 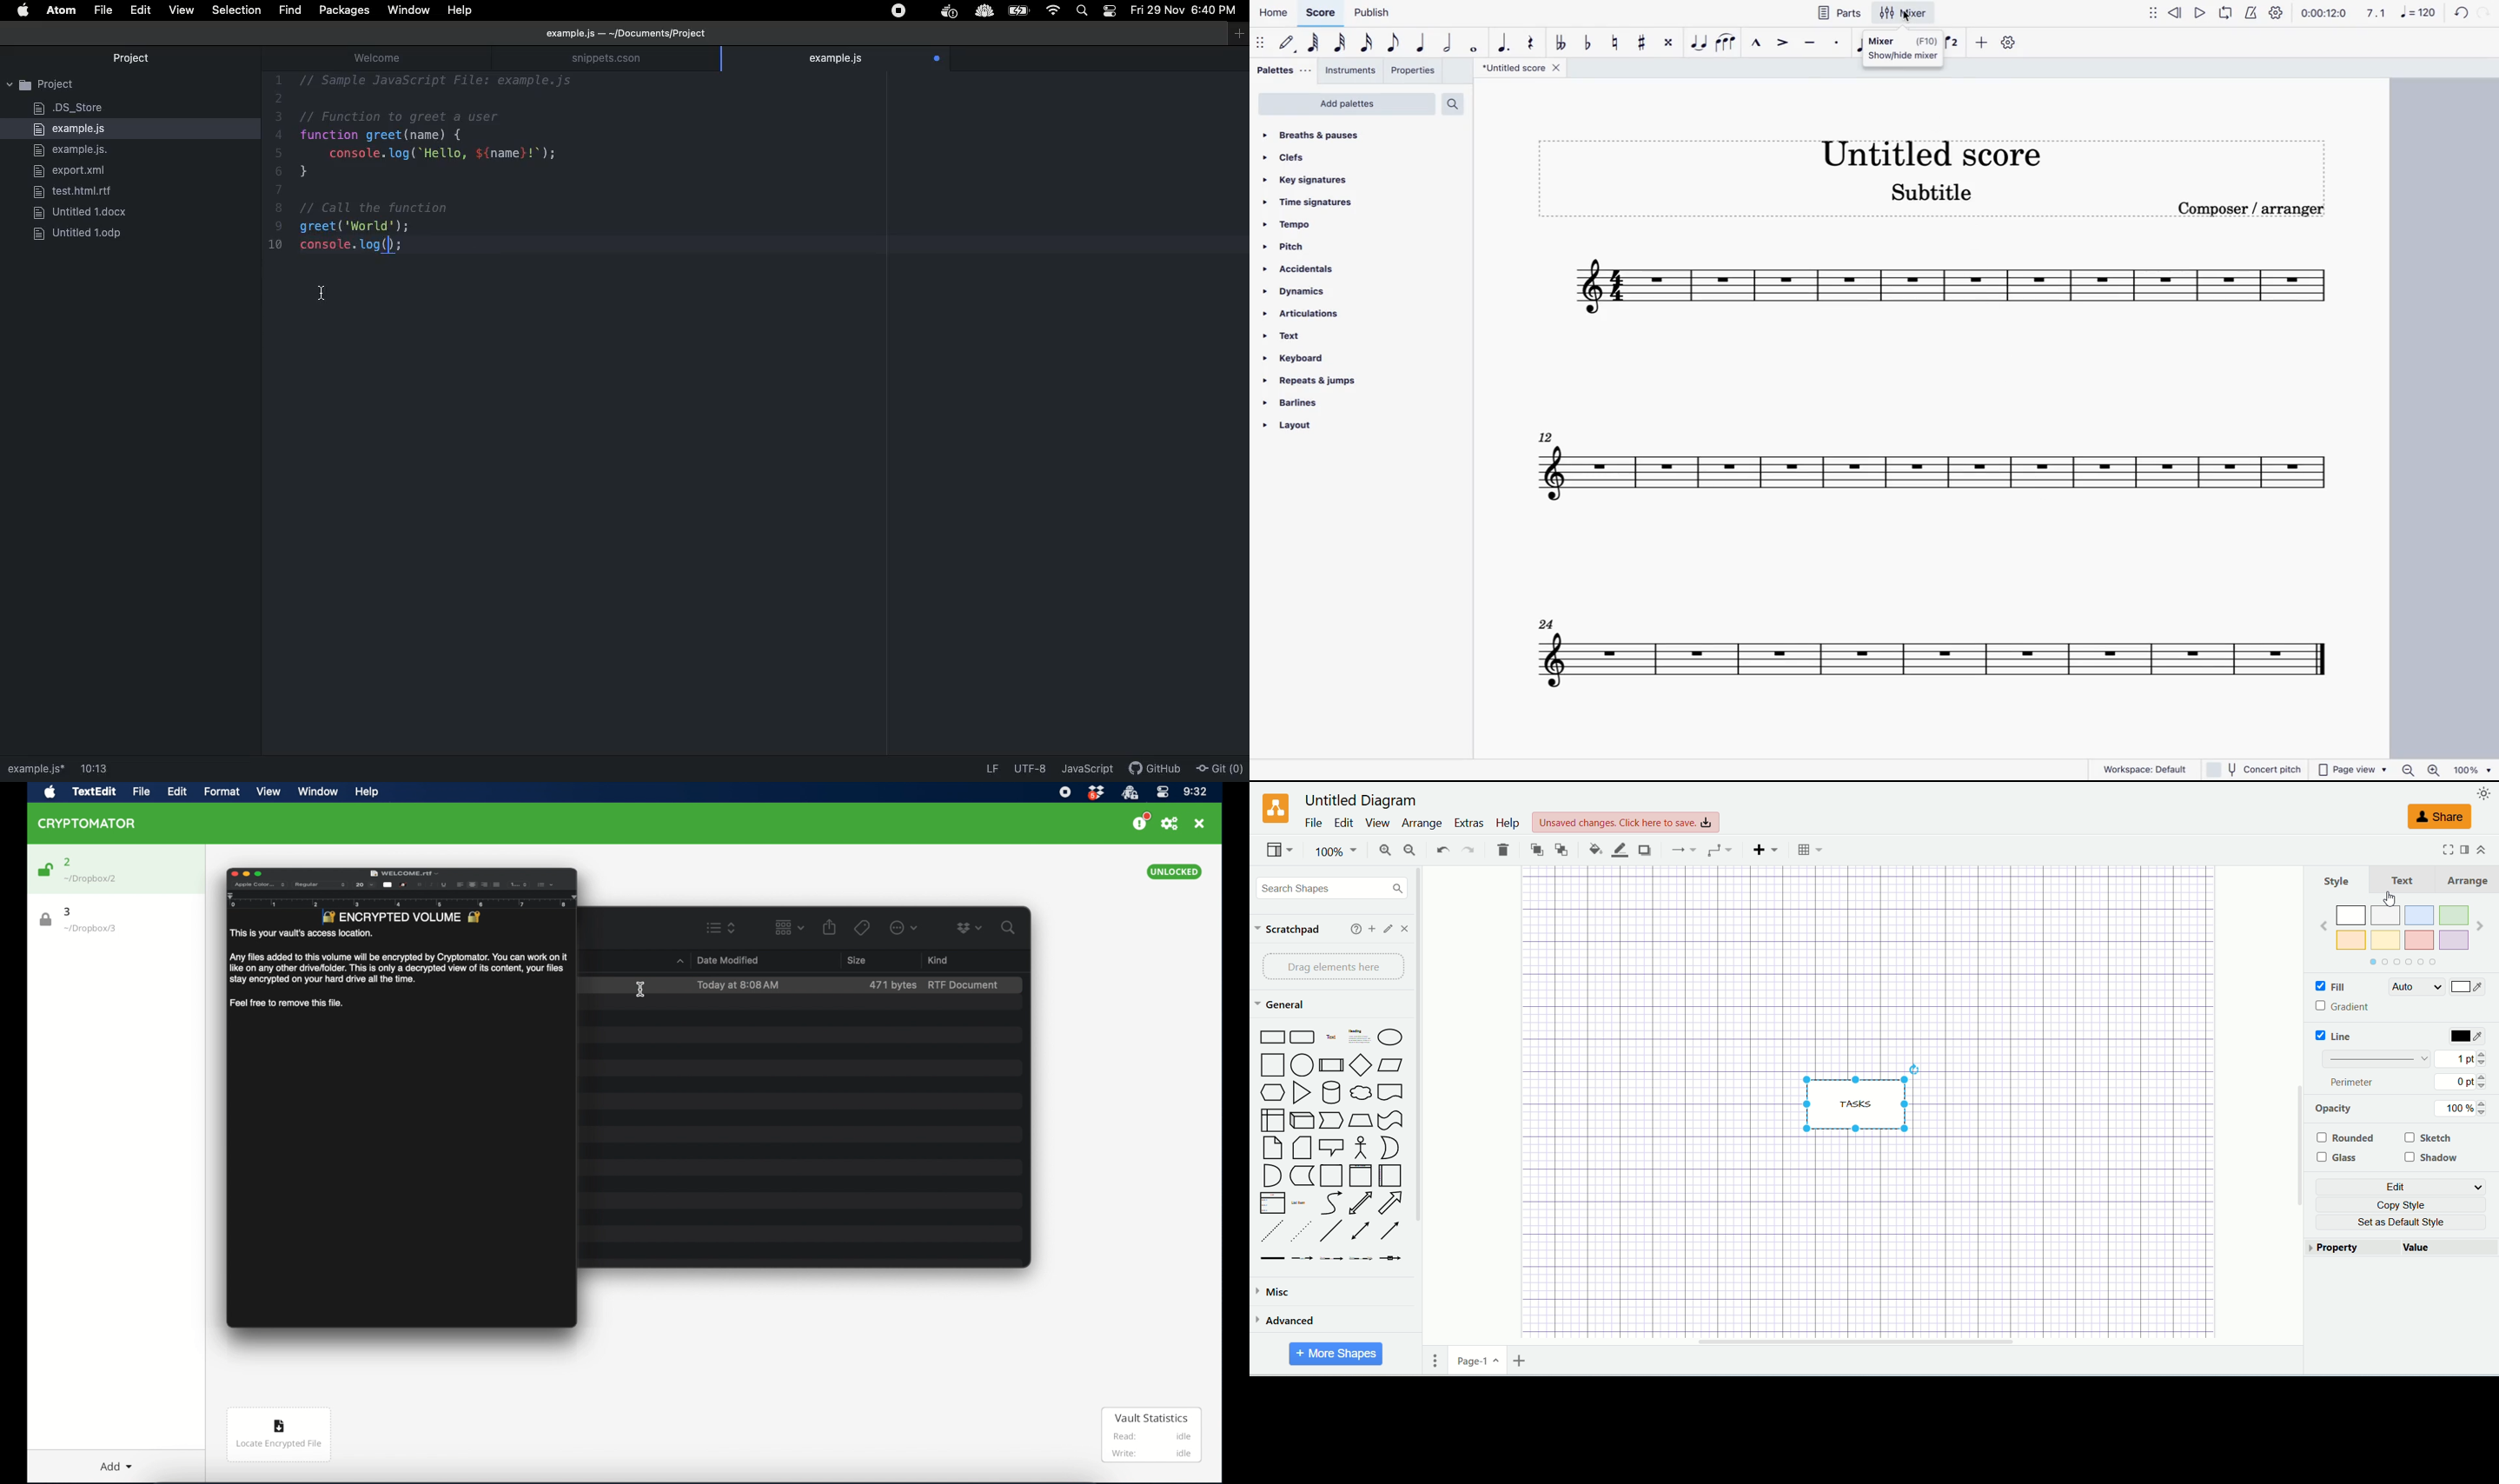 What do you see at coordinates (1562, 848) in the screenshot?
I see `to back` at bounding box center [1562, 848].